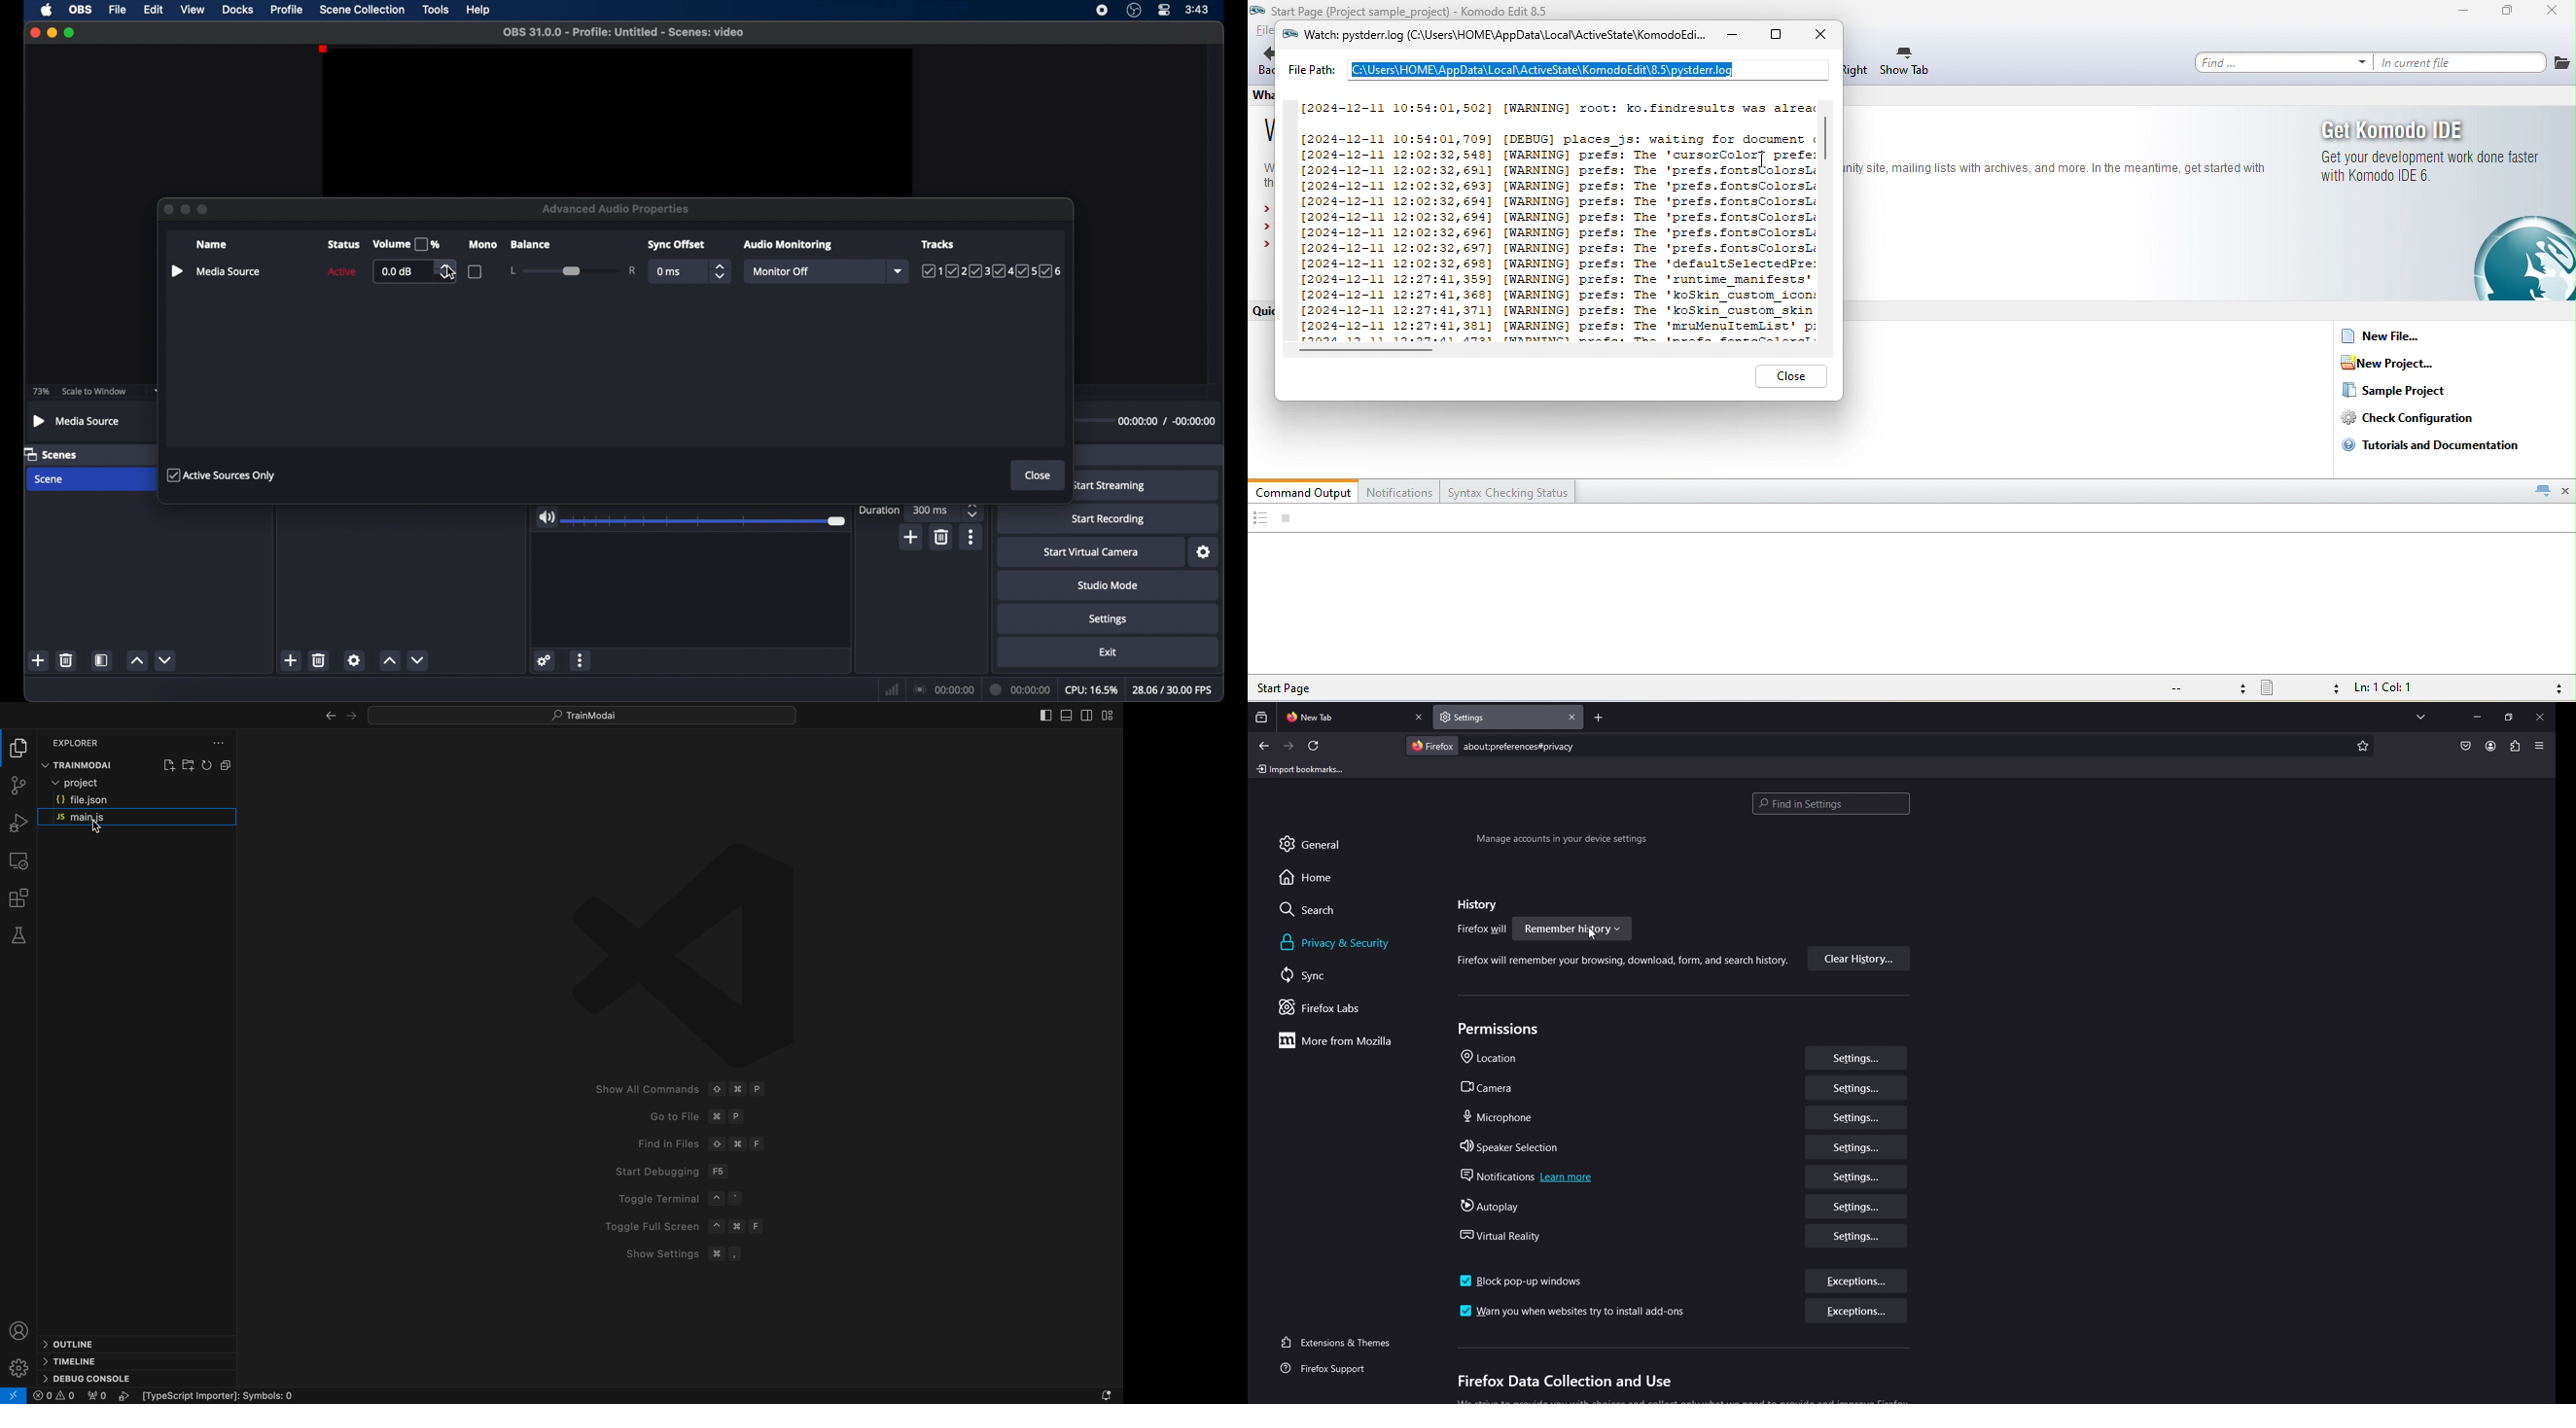 The width and height of the screenshot is (2576, 1428). What do you see at coordinates (159, 391) in the screenshot?
I see `dropdown` at bounding box center [159, 391].